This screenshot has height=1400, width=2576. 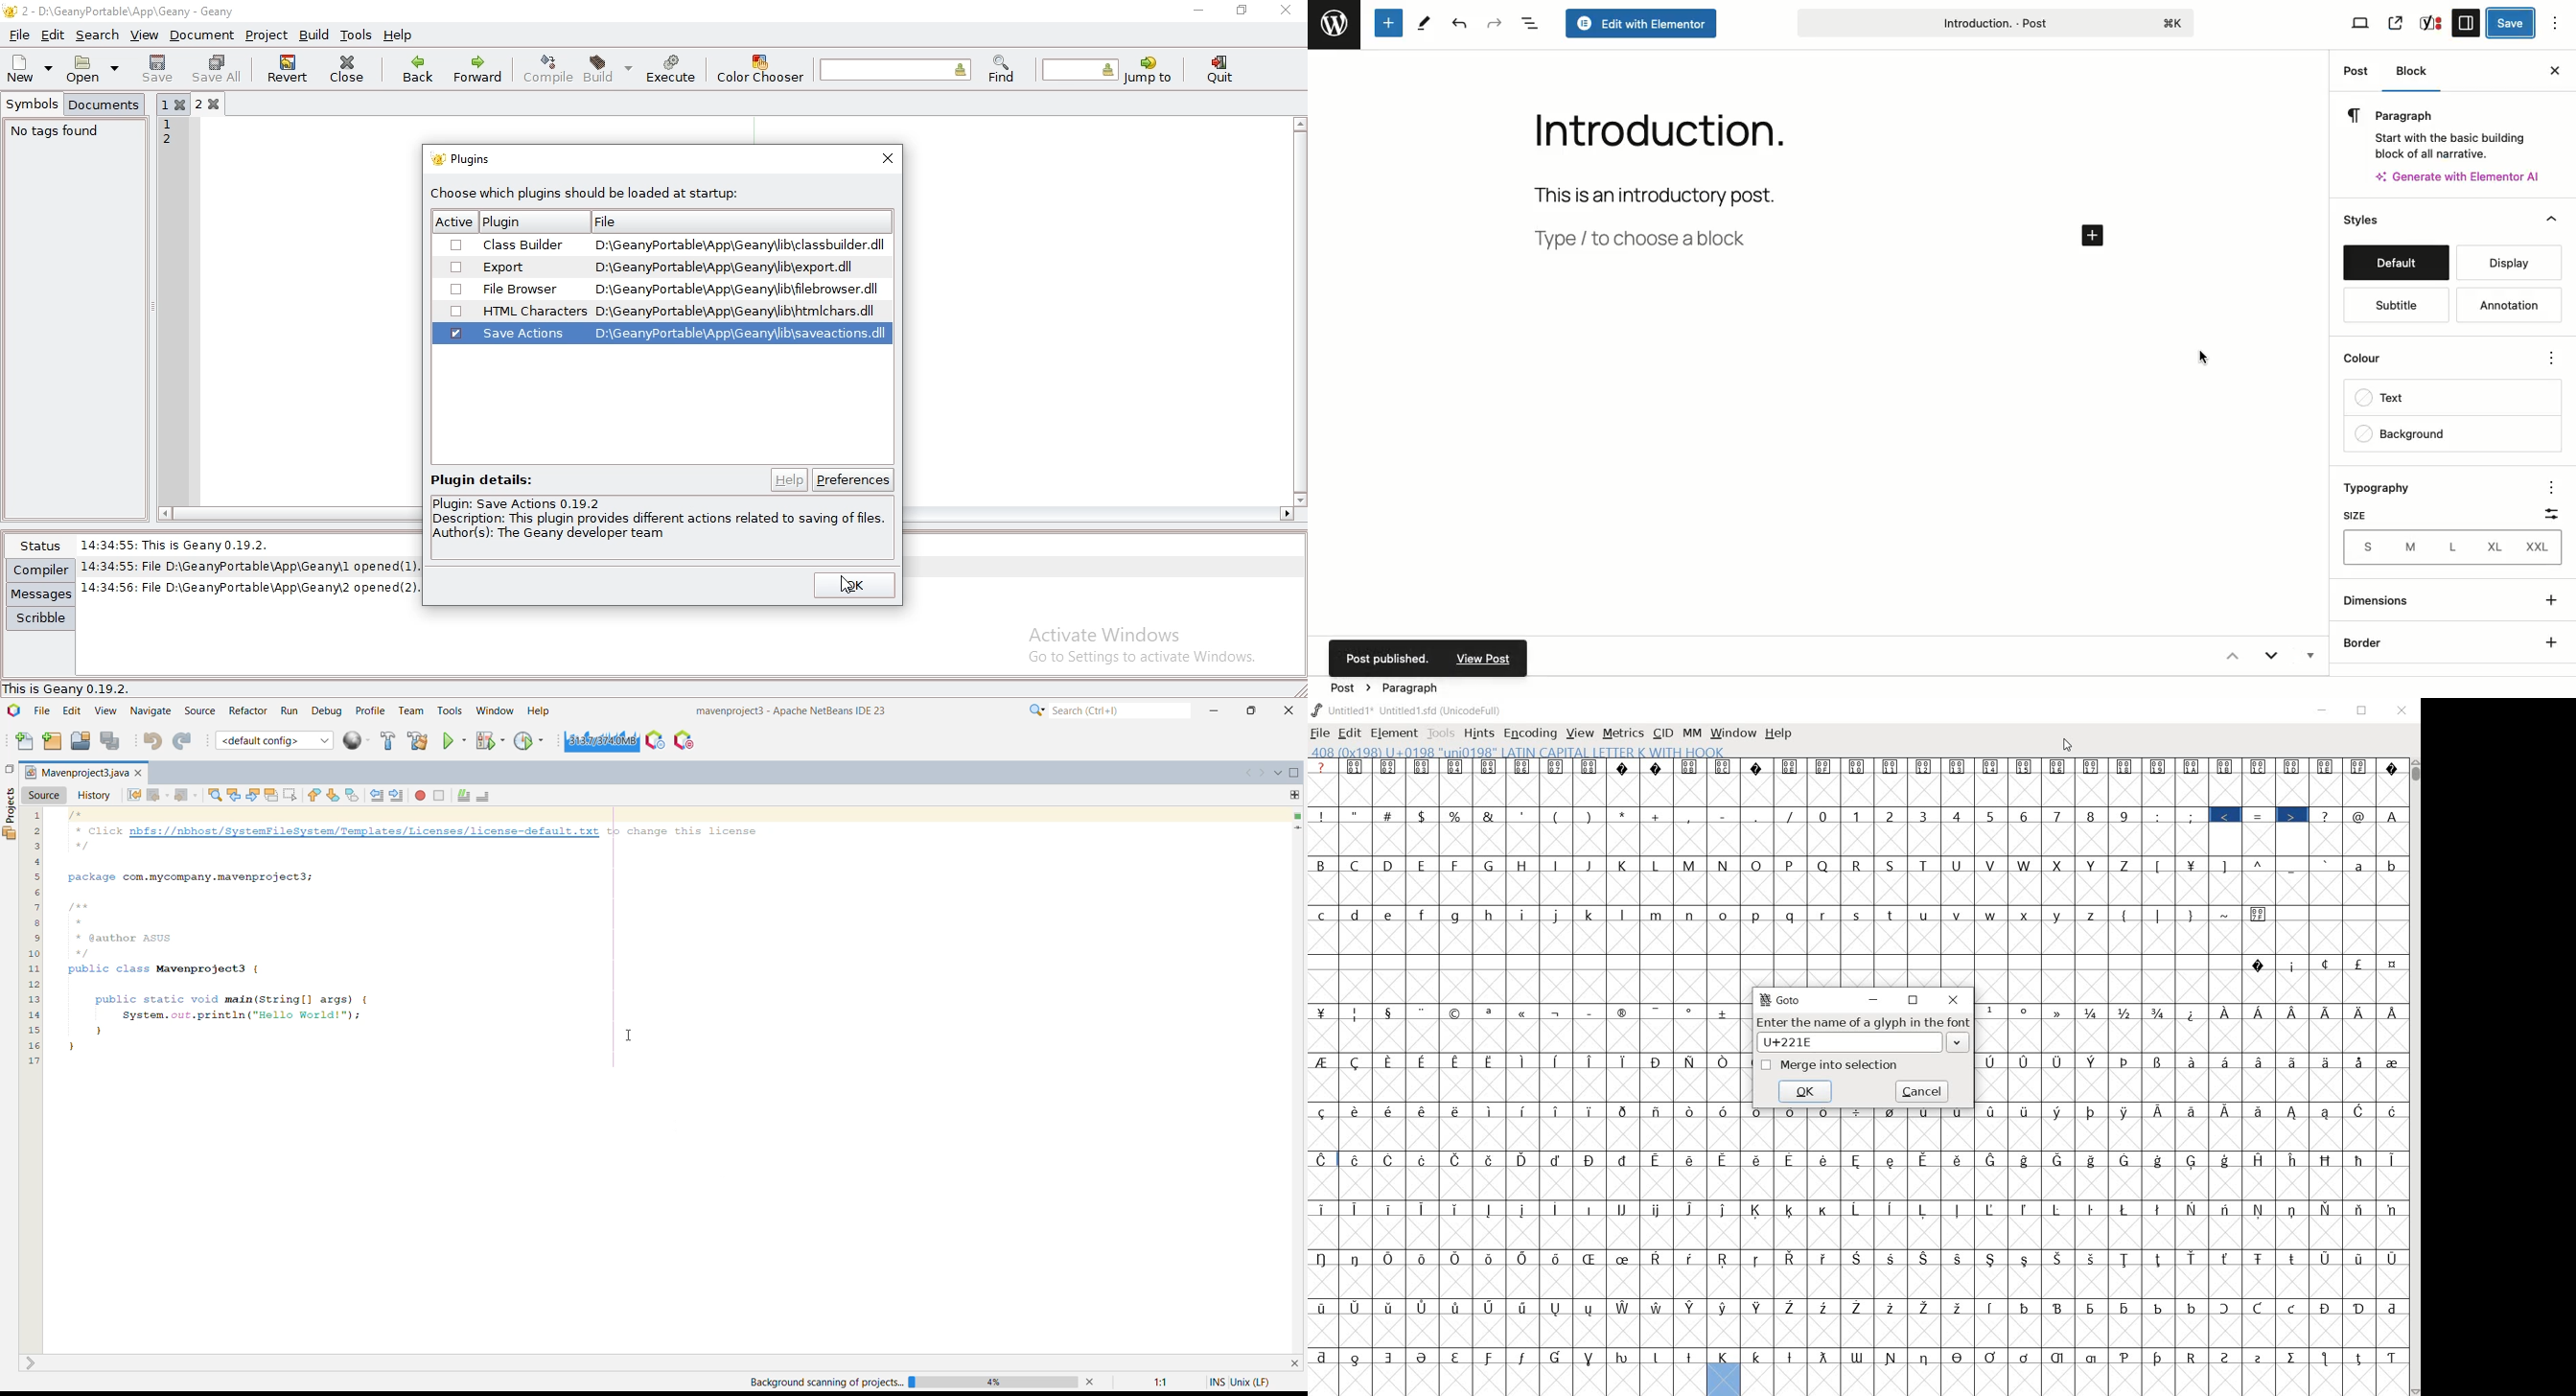 I want to click on Scale, so click(x=2547, y=510).